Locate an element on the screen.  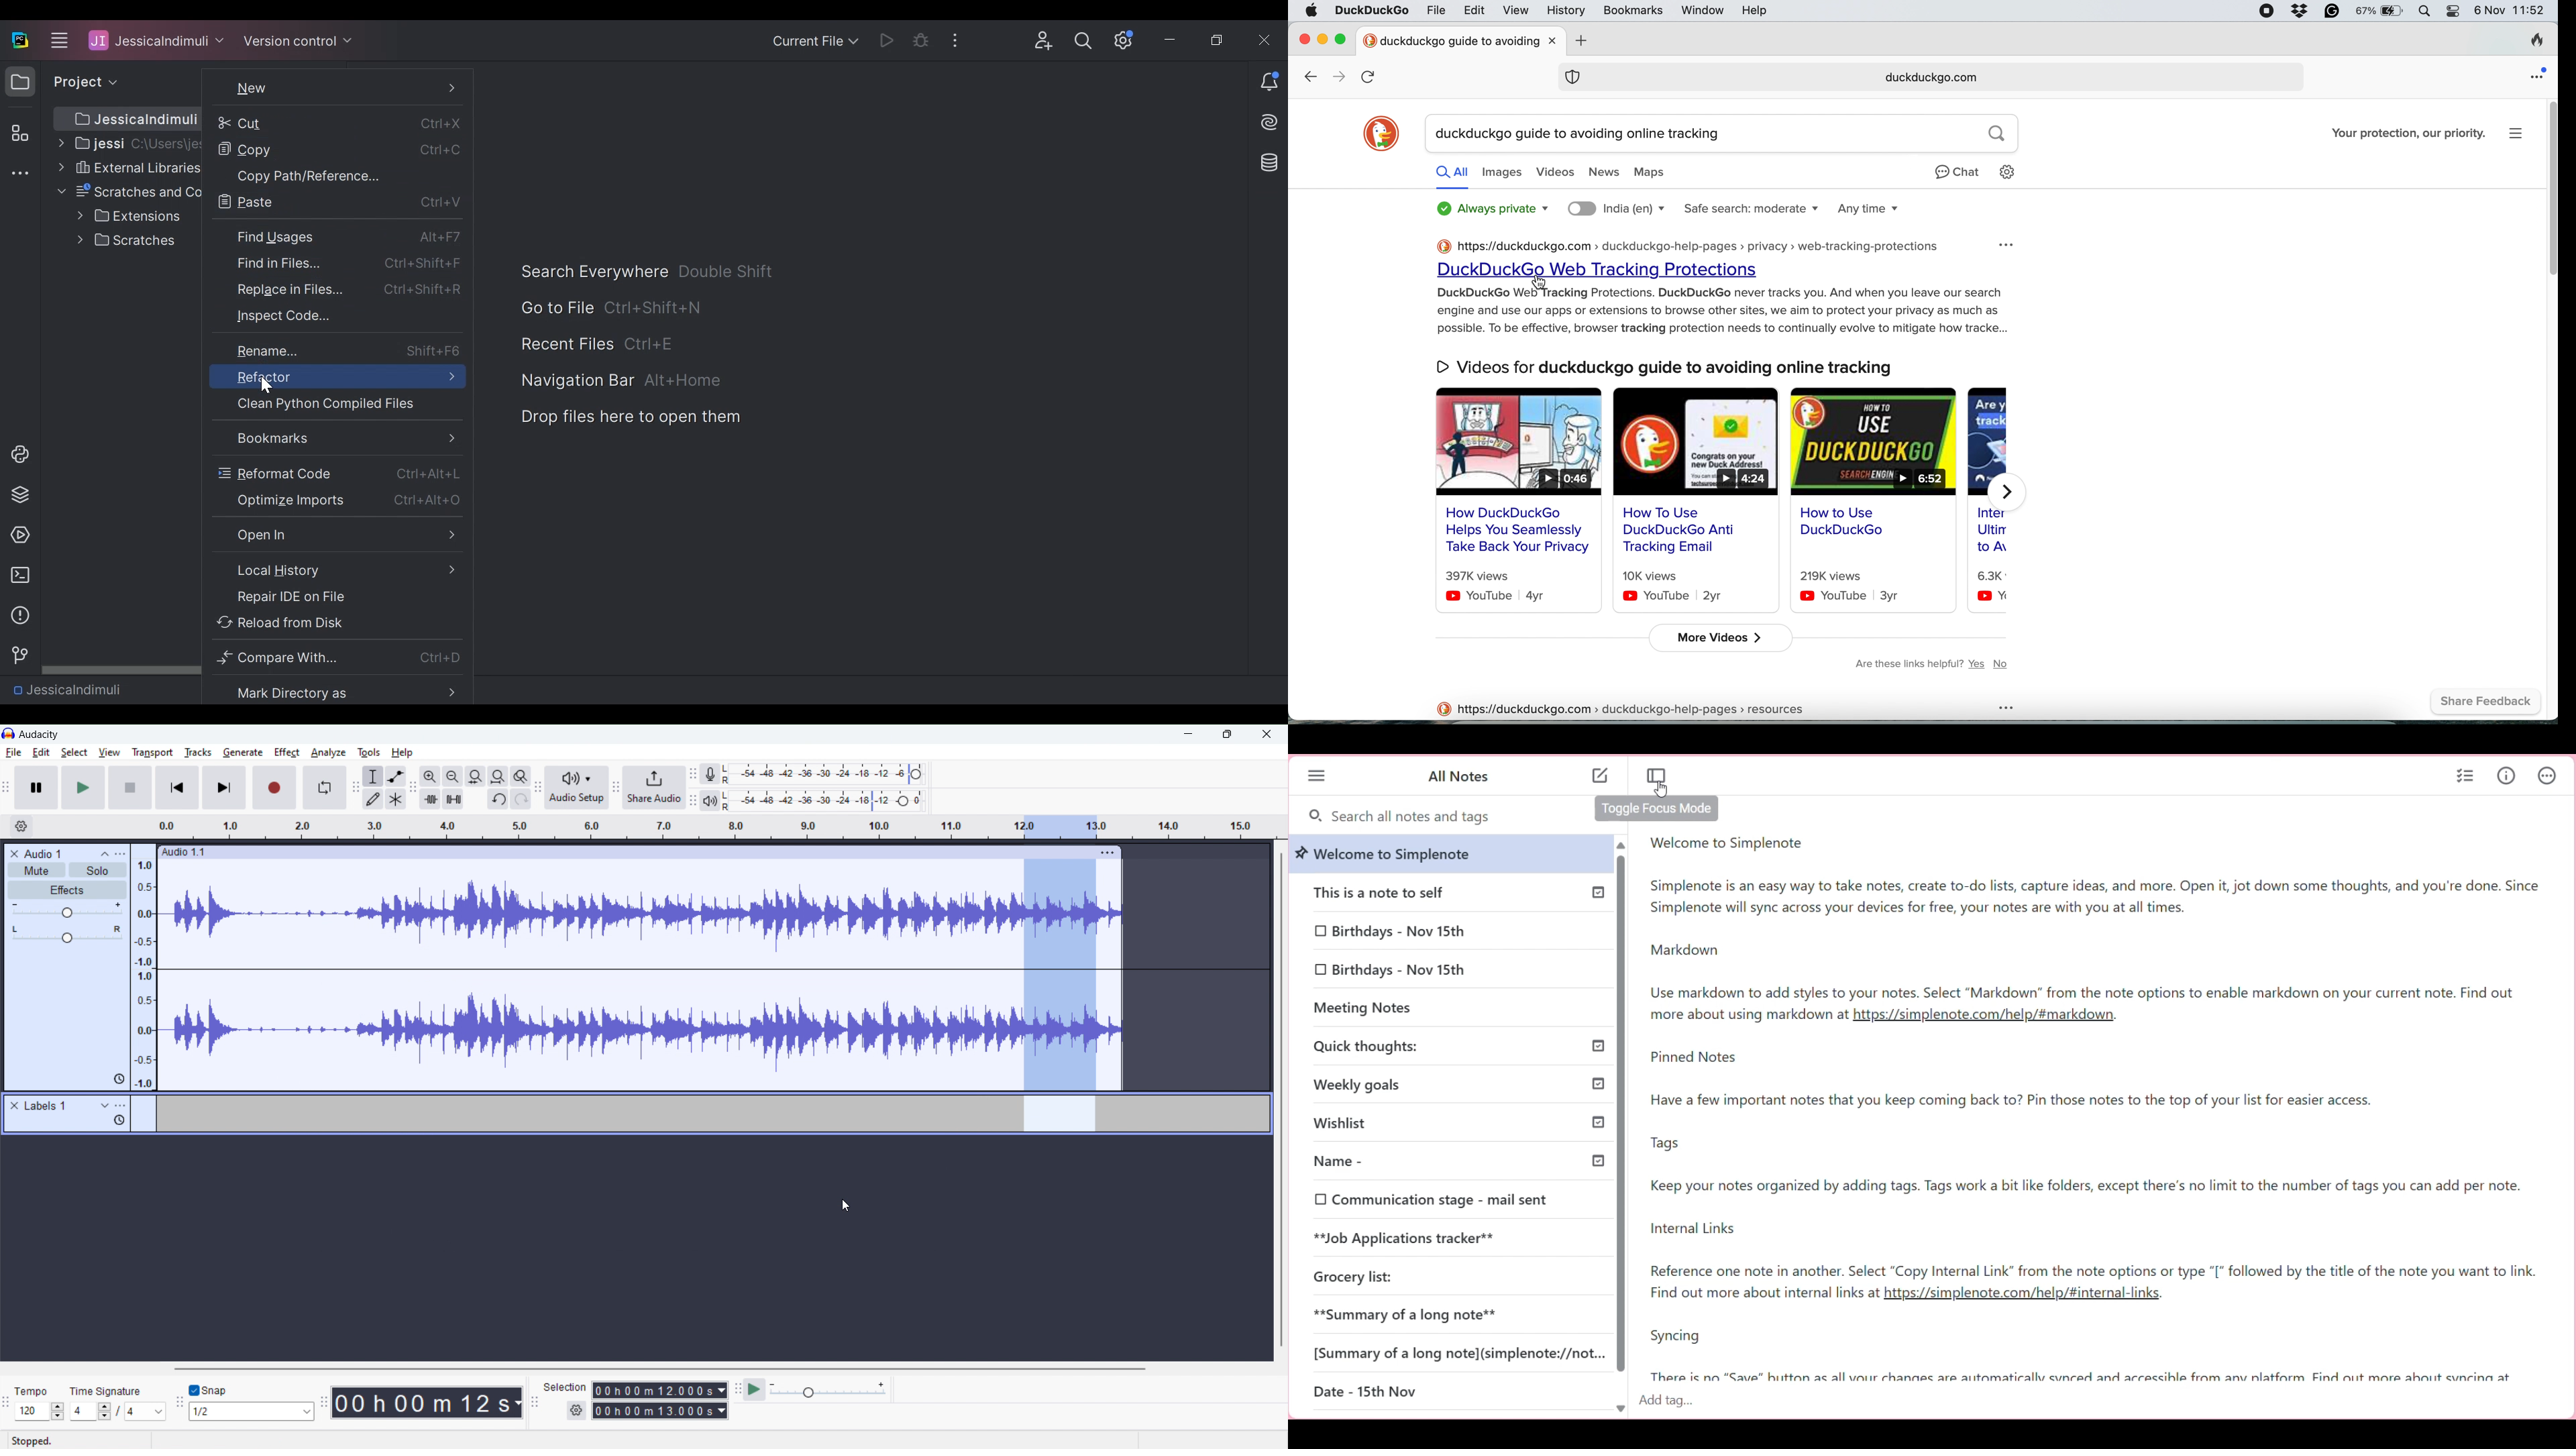
**Summary of a long note** is located at coordinates (1416, 1314).